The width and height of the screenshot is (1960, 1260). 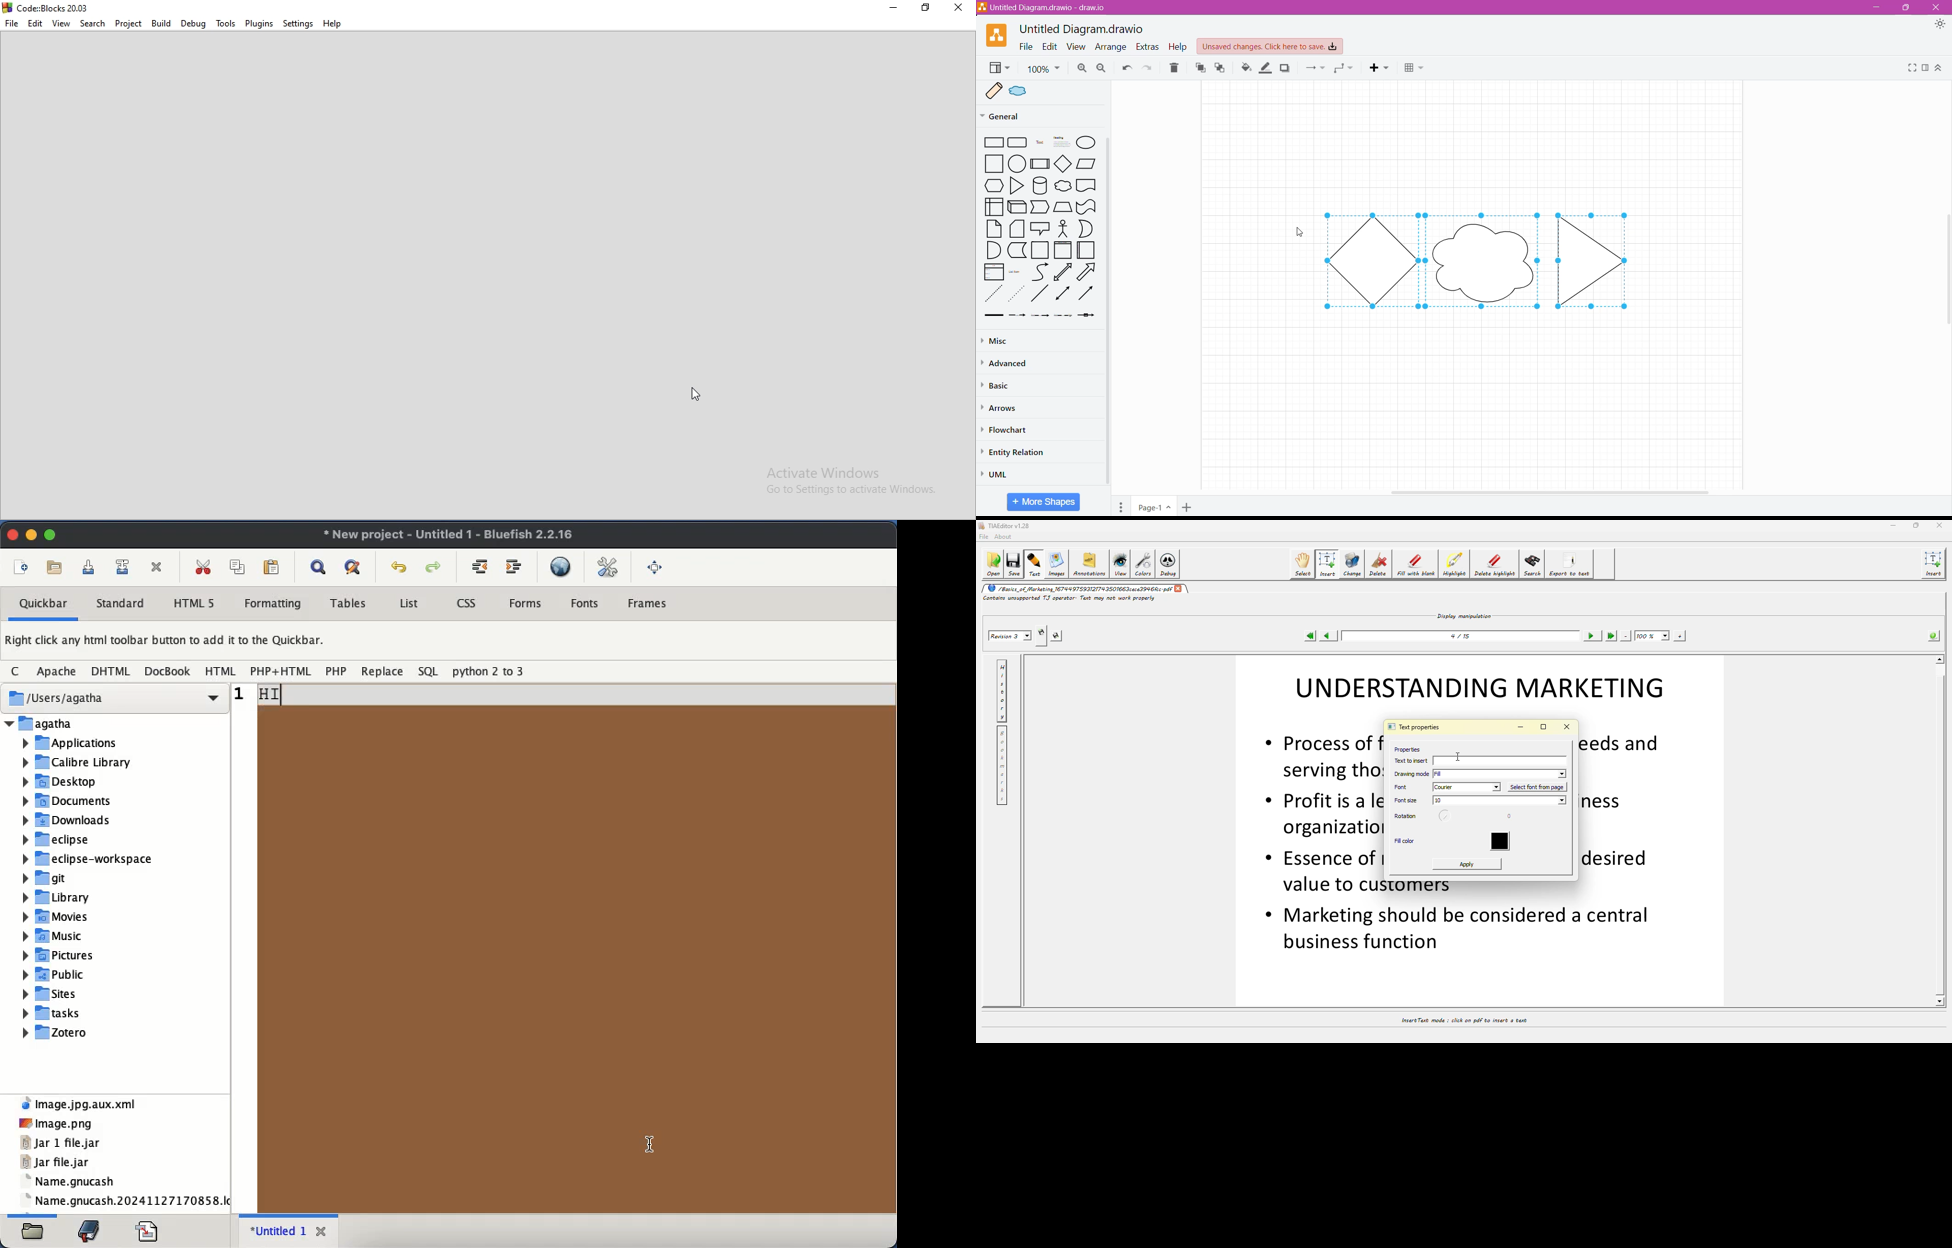 I want to click on Untitled Diagram.drawio, so click(x=1081, y=27).